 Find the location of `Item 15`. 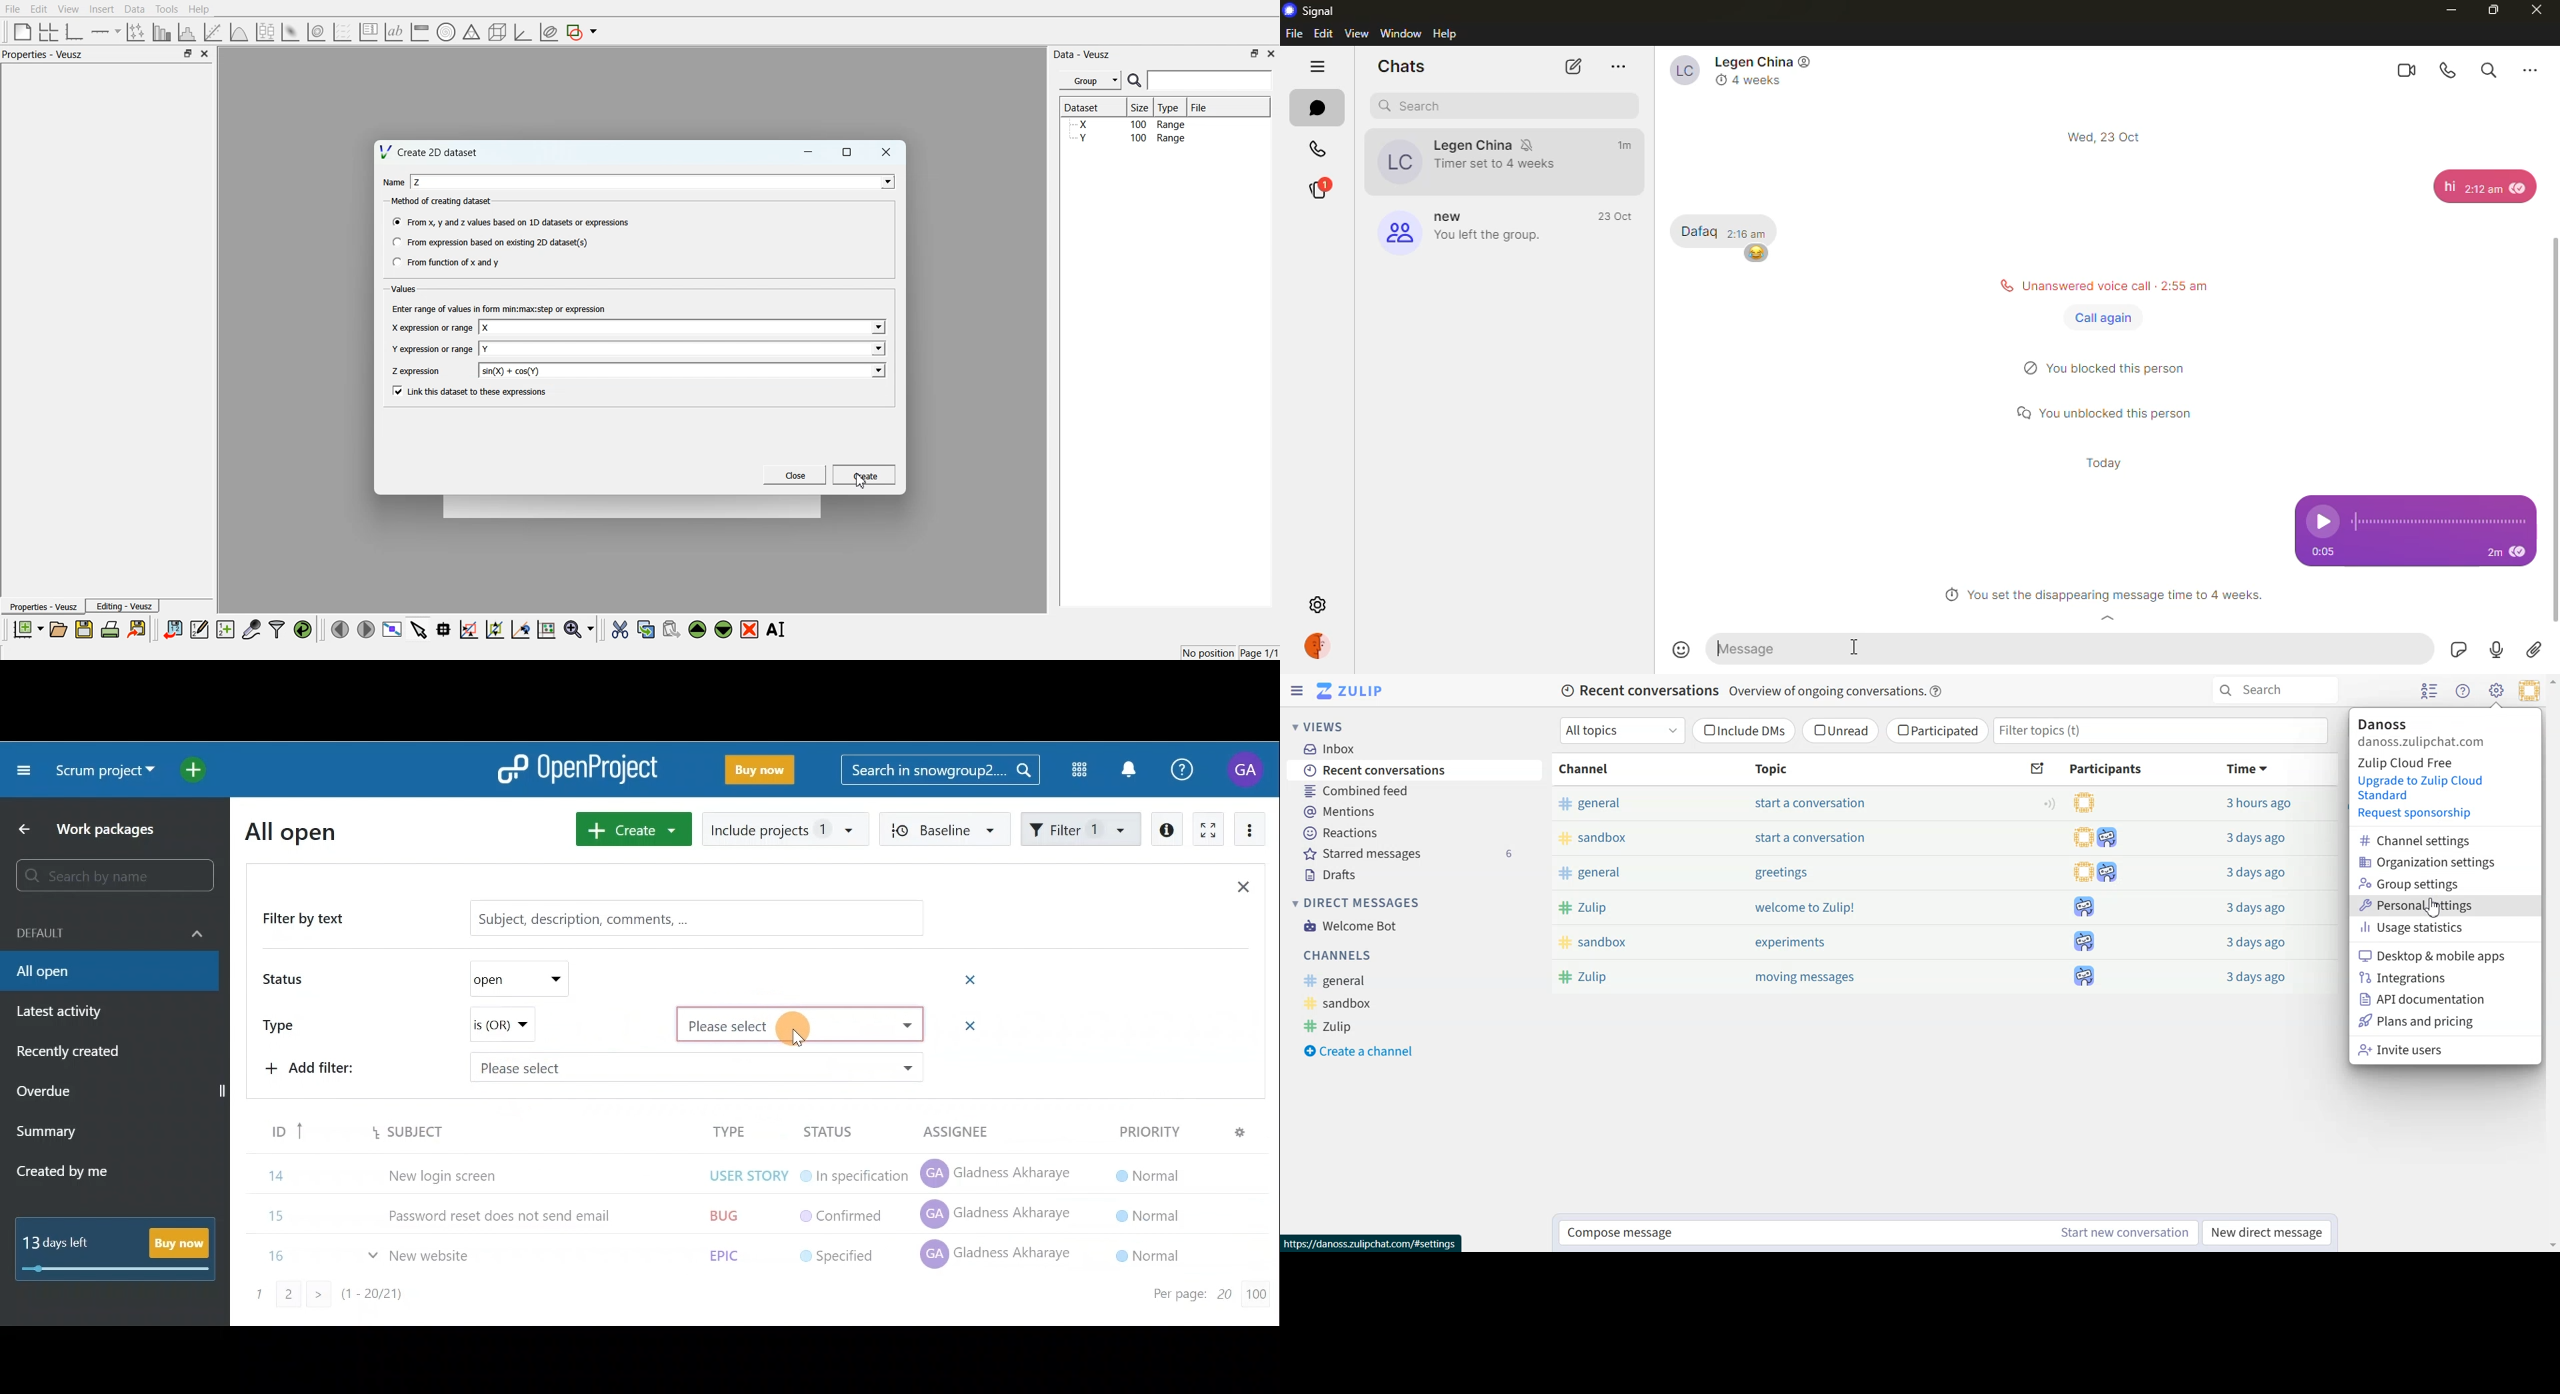

Item 15 is located at coordinates (727, 1210).